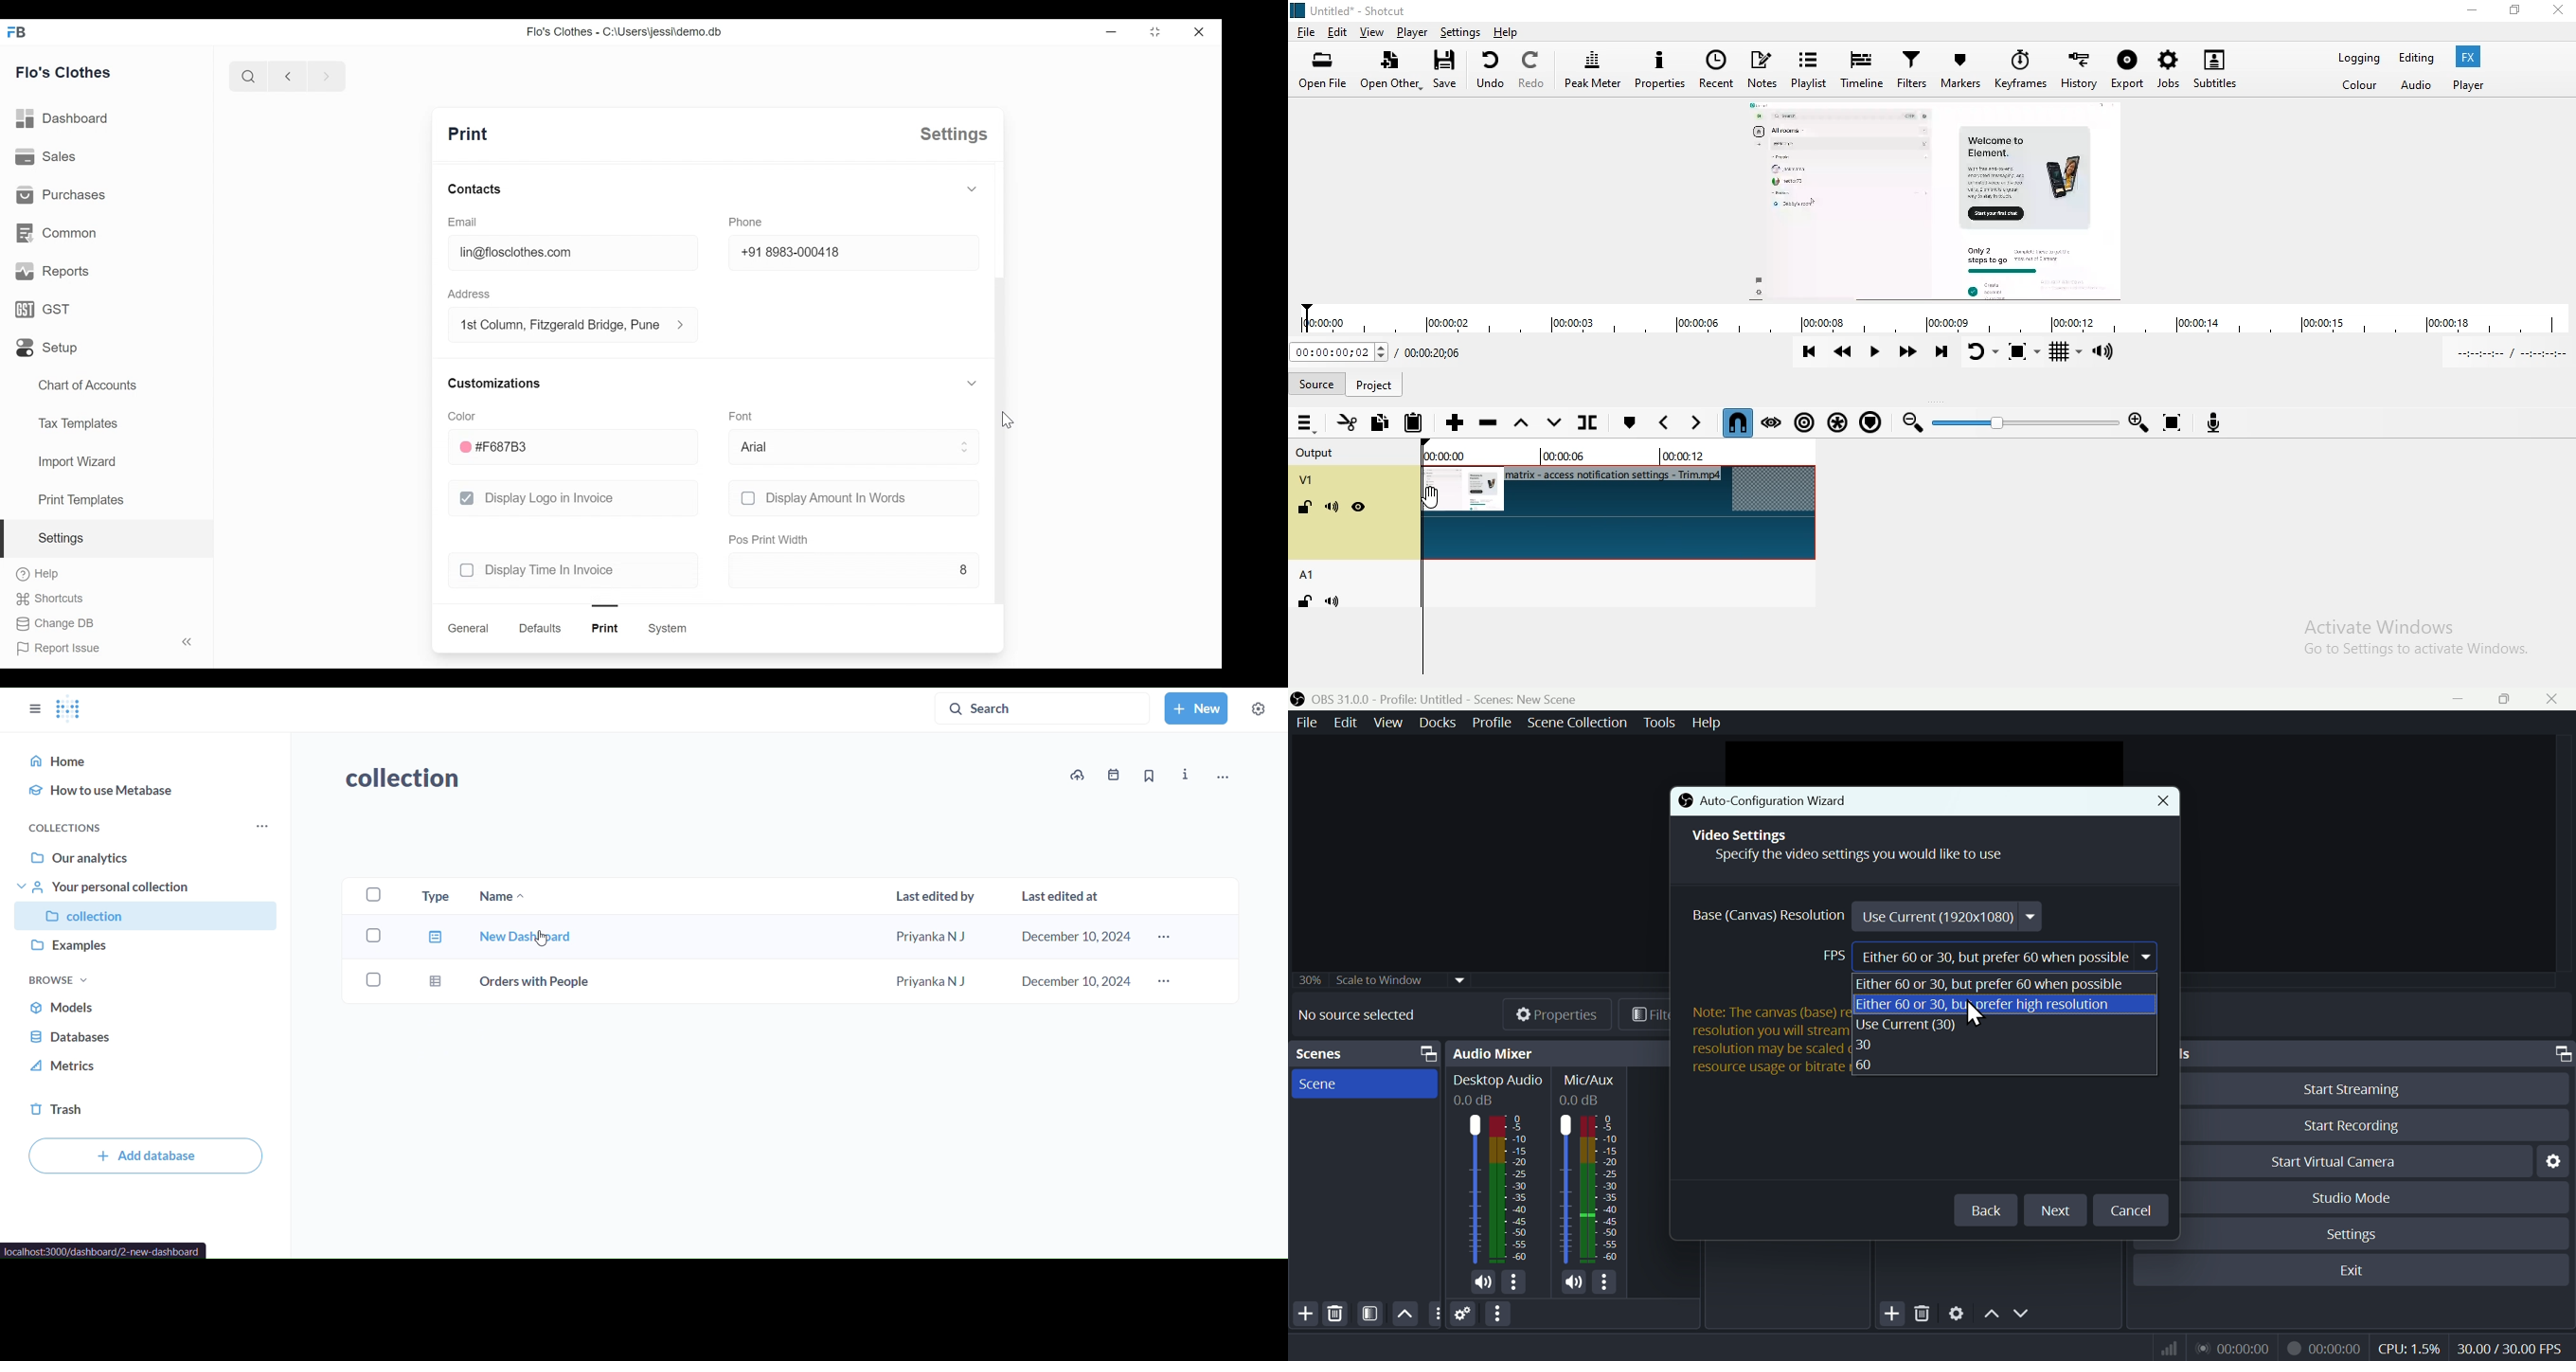 This screenshot has height=1372, width=2576. What do you see at coordinates (854, 447) in the screenshot?
I see `arial` at bounding box center [854, 447].